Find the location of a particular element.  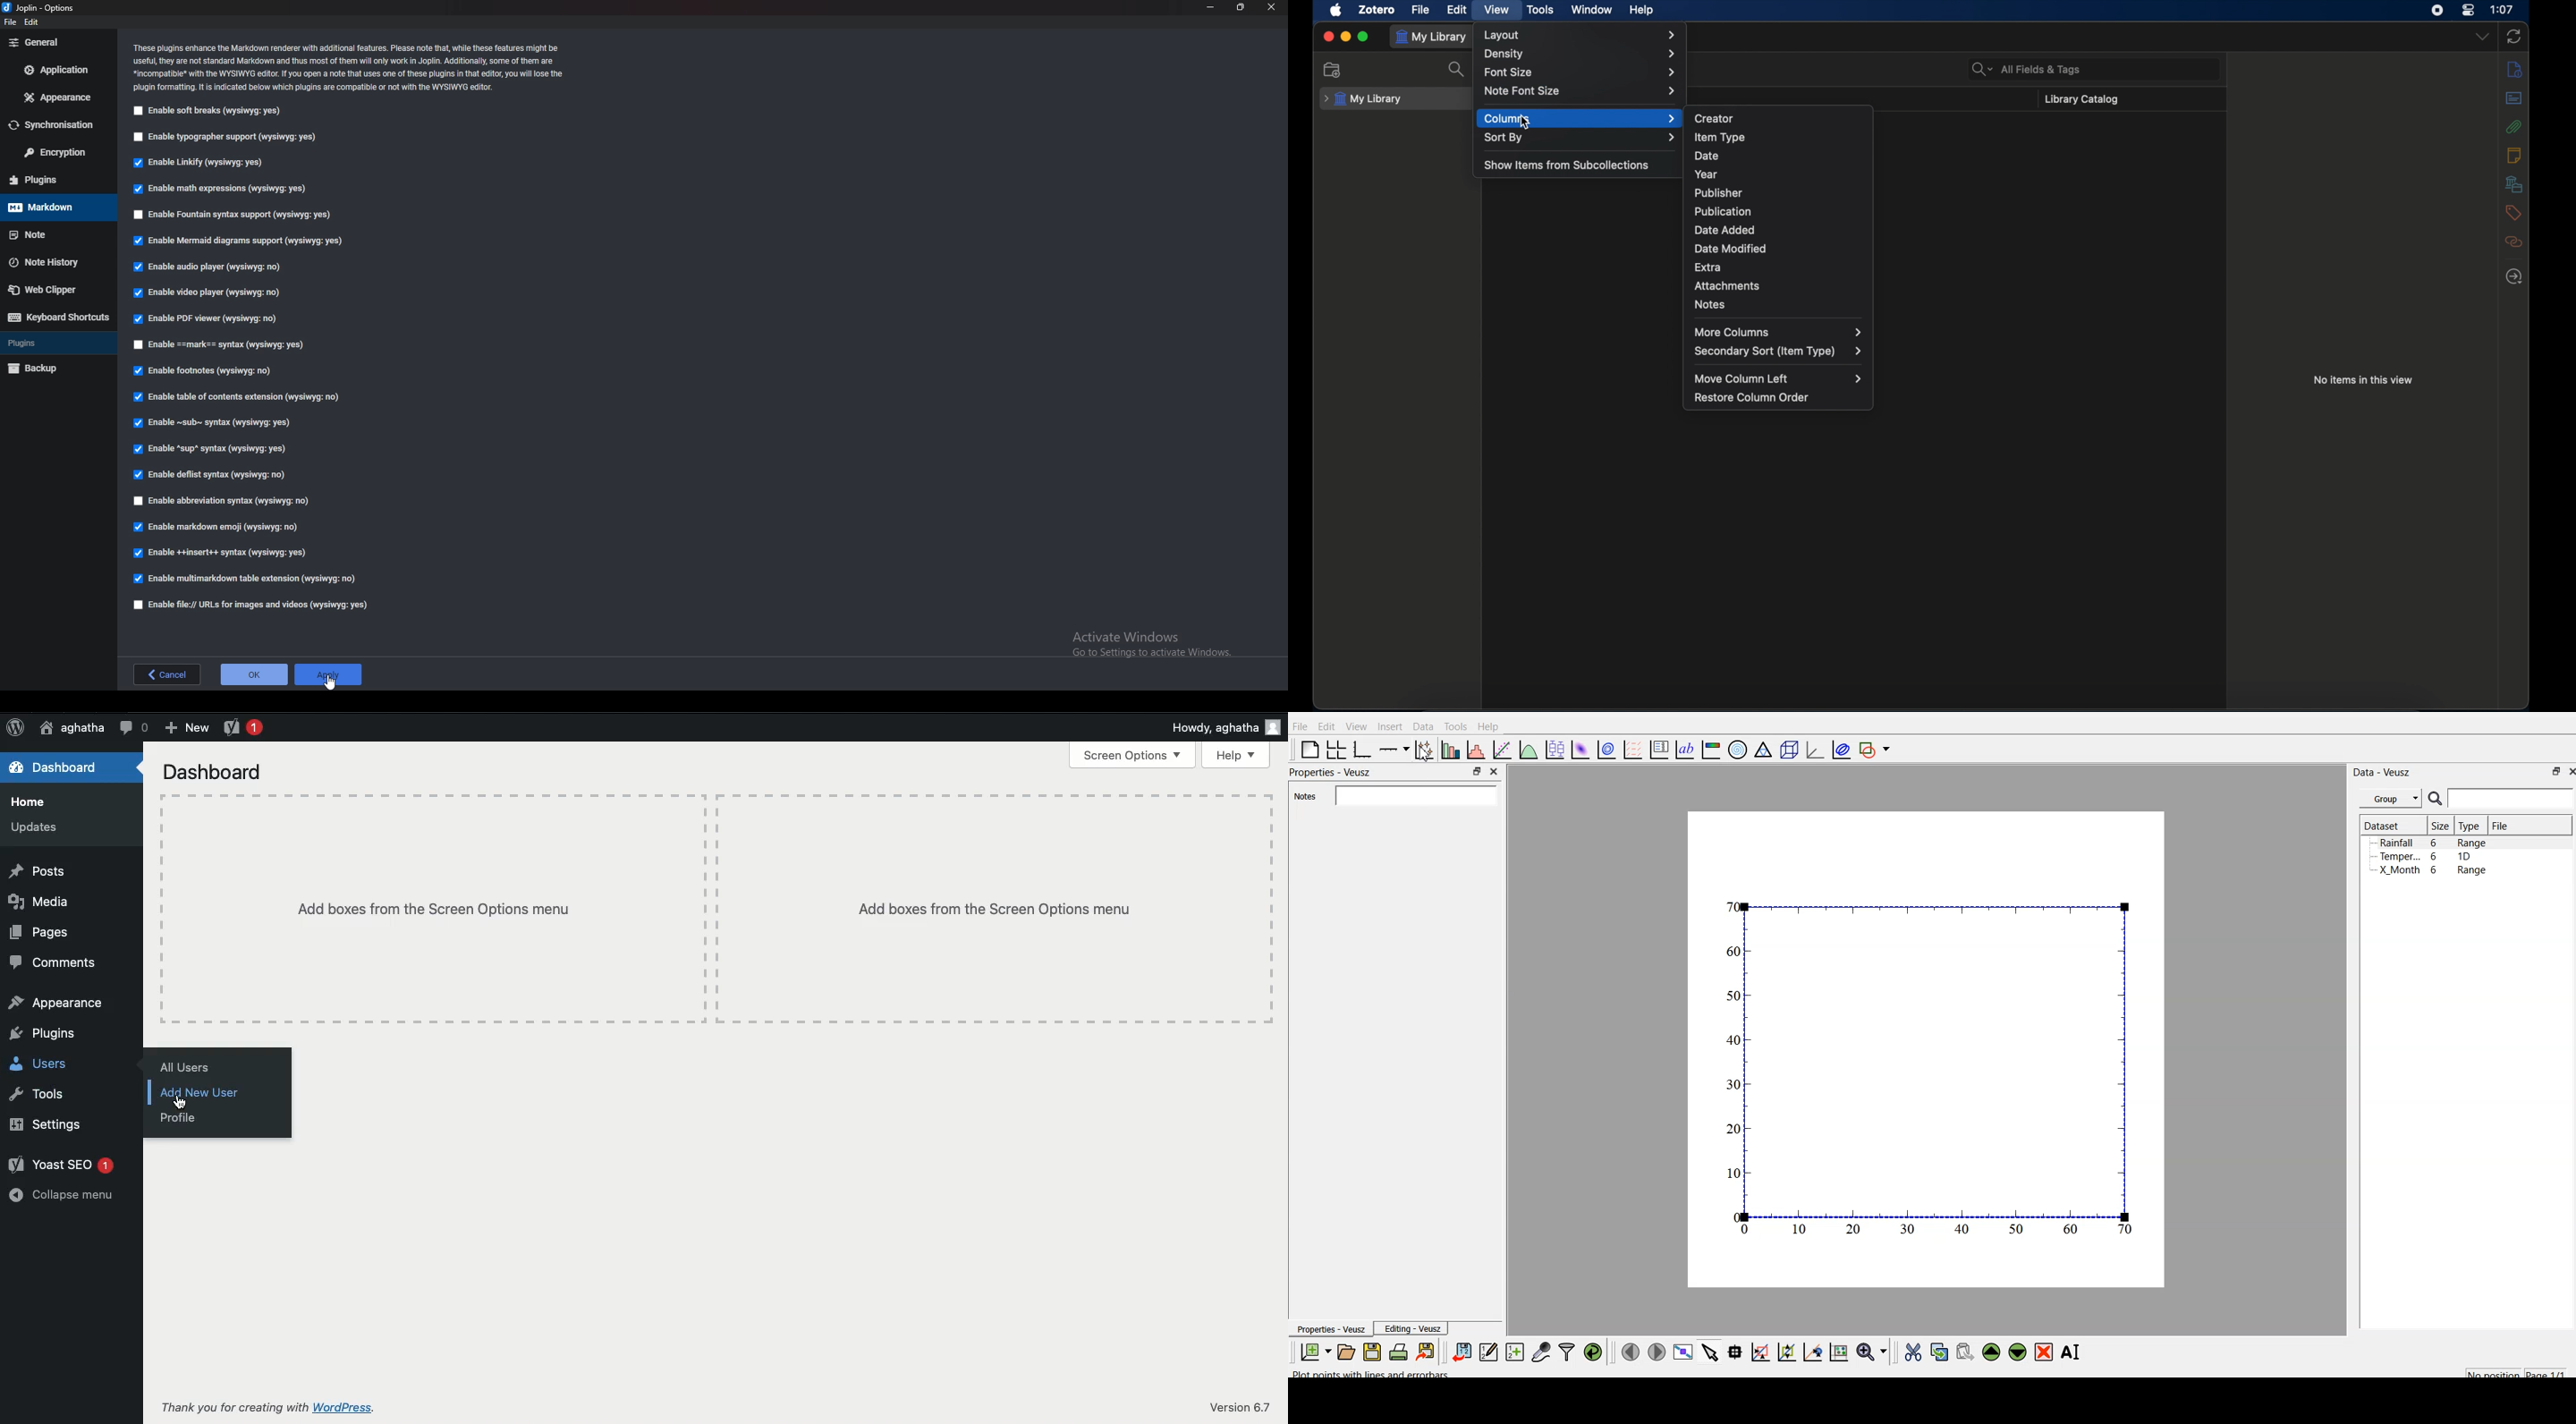

move up the widget is located at coordinates (1991, 1353).